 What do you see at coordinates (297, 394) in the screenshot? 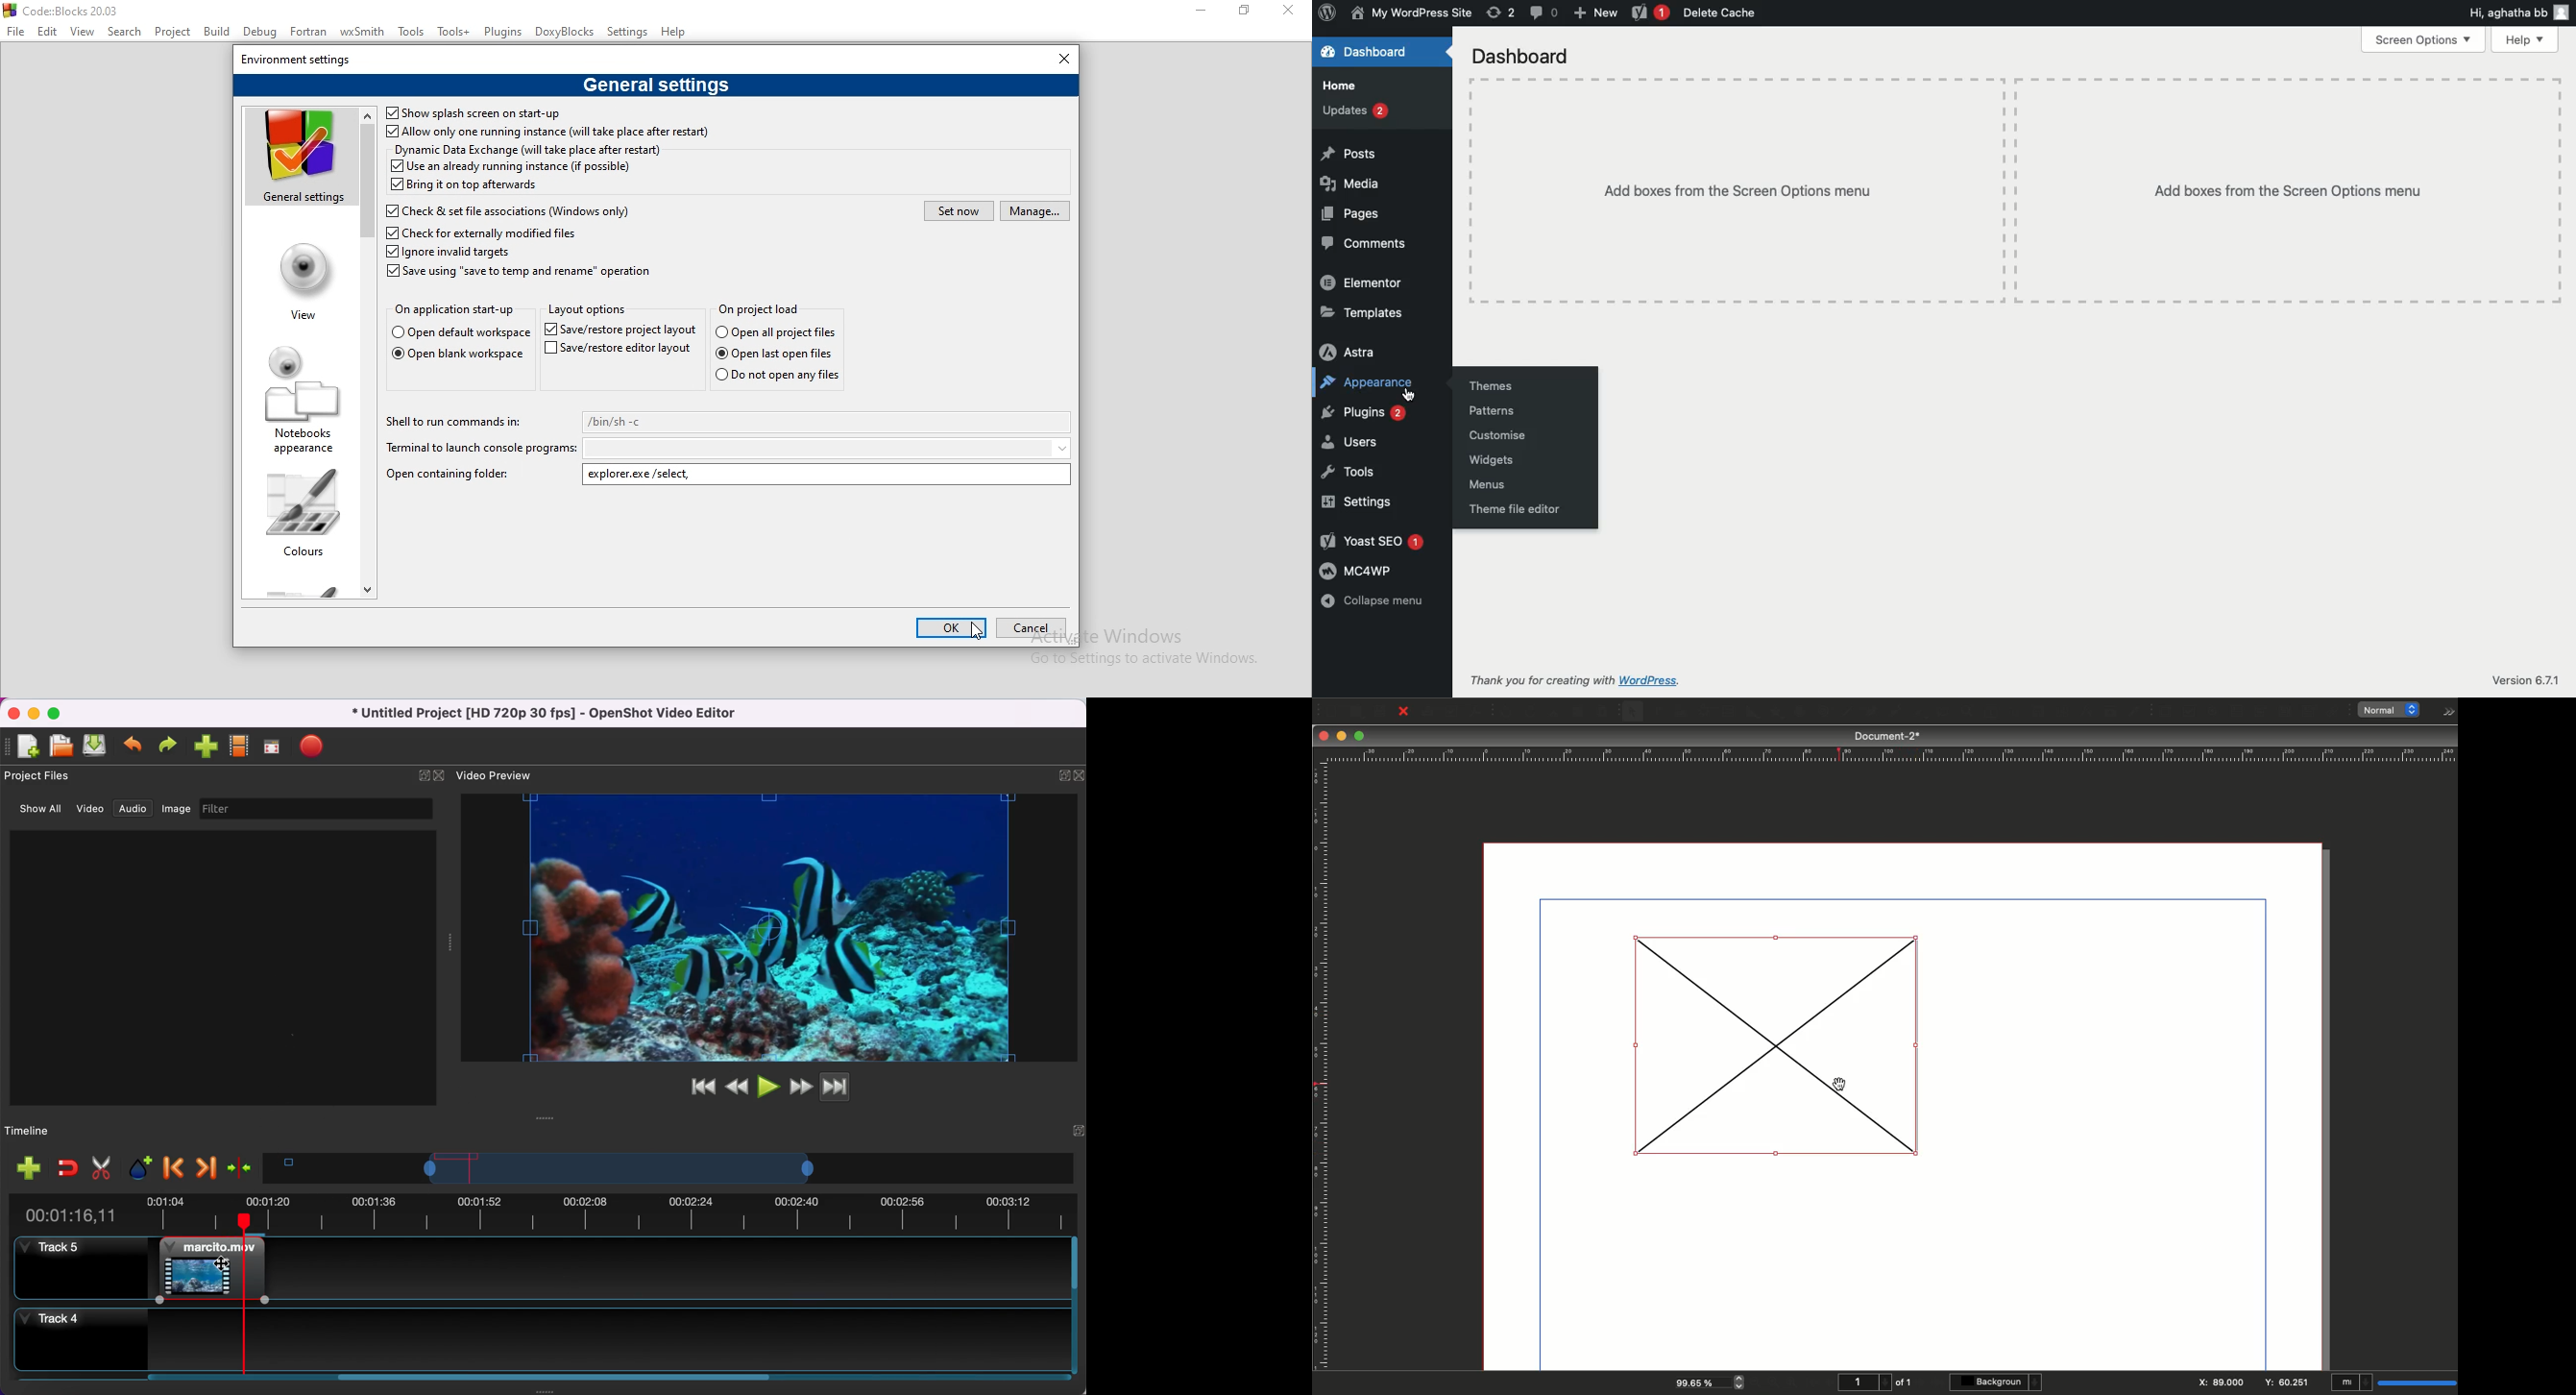
I see `notebooks appearance` at bounding box center [297, 394].